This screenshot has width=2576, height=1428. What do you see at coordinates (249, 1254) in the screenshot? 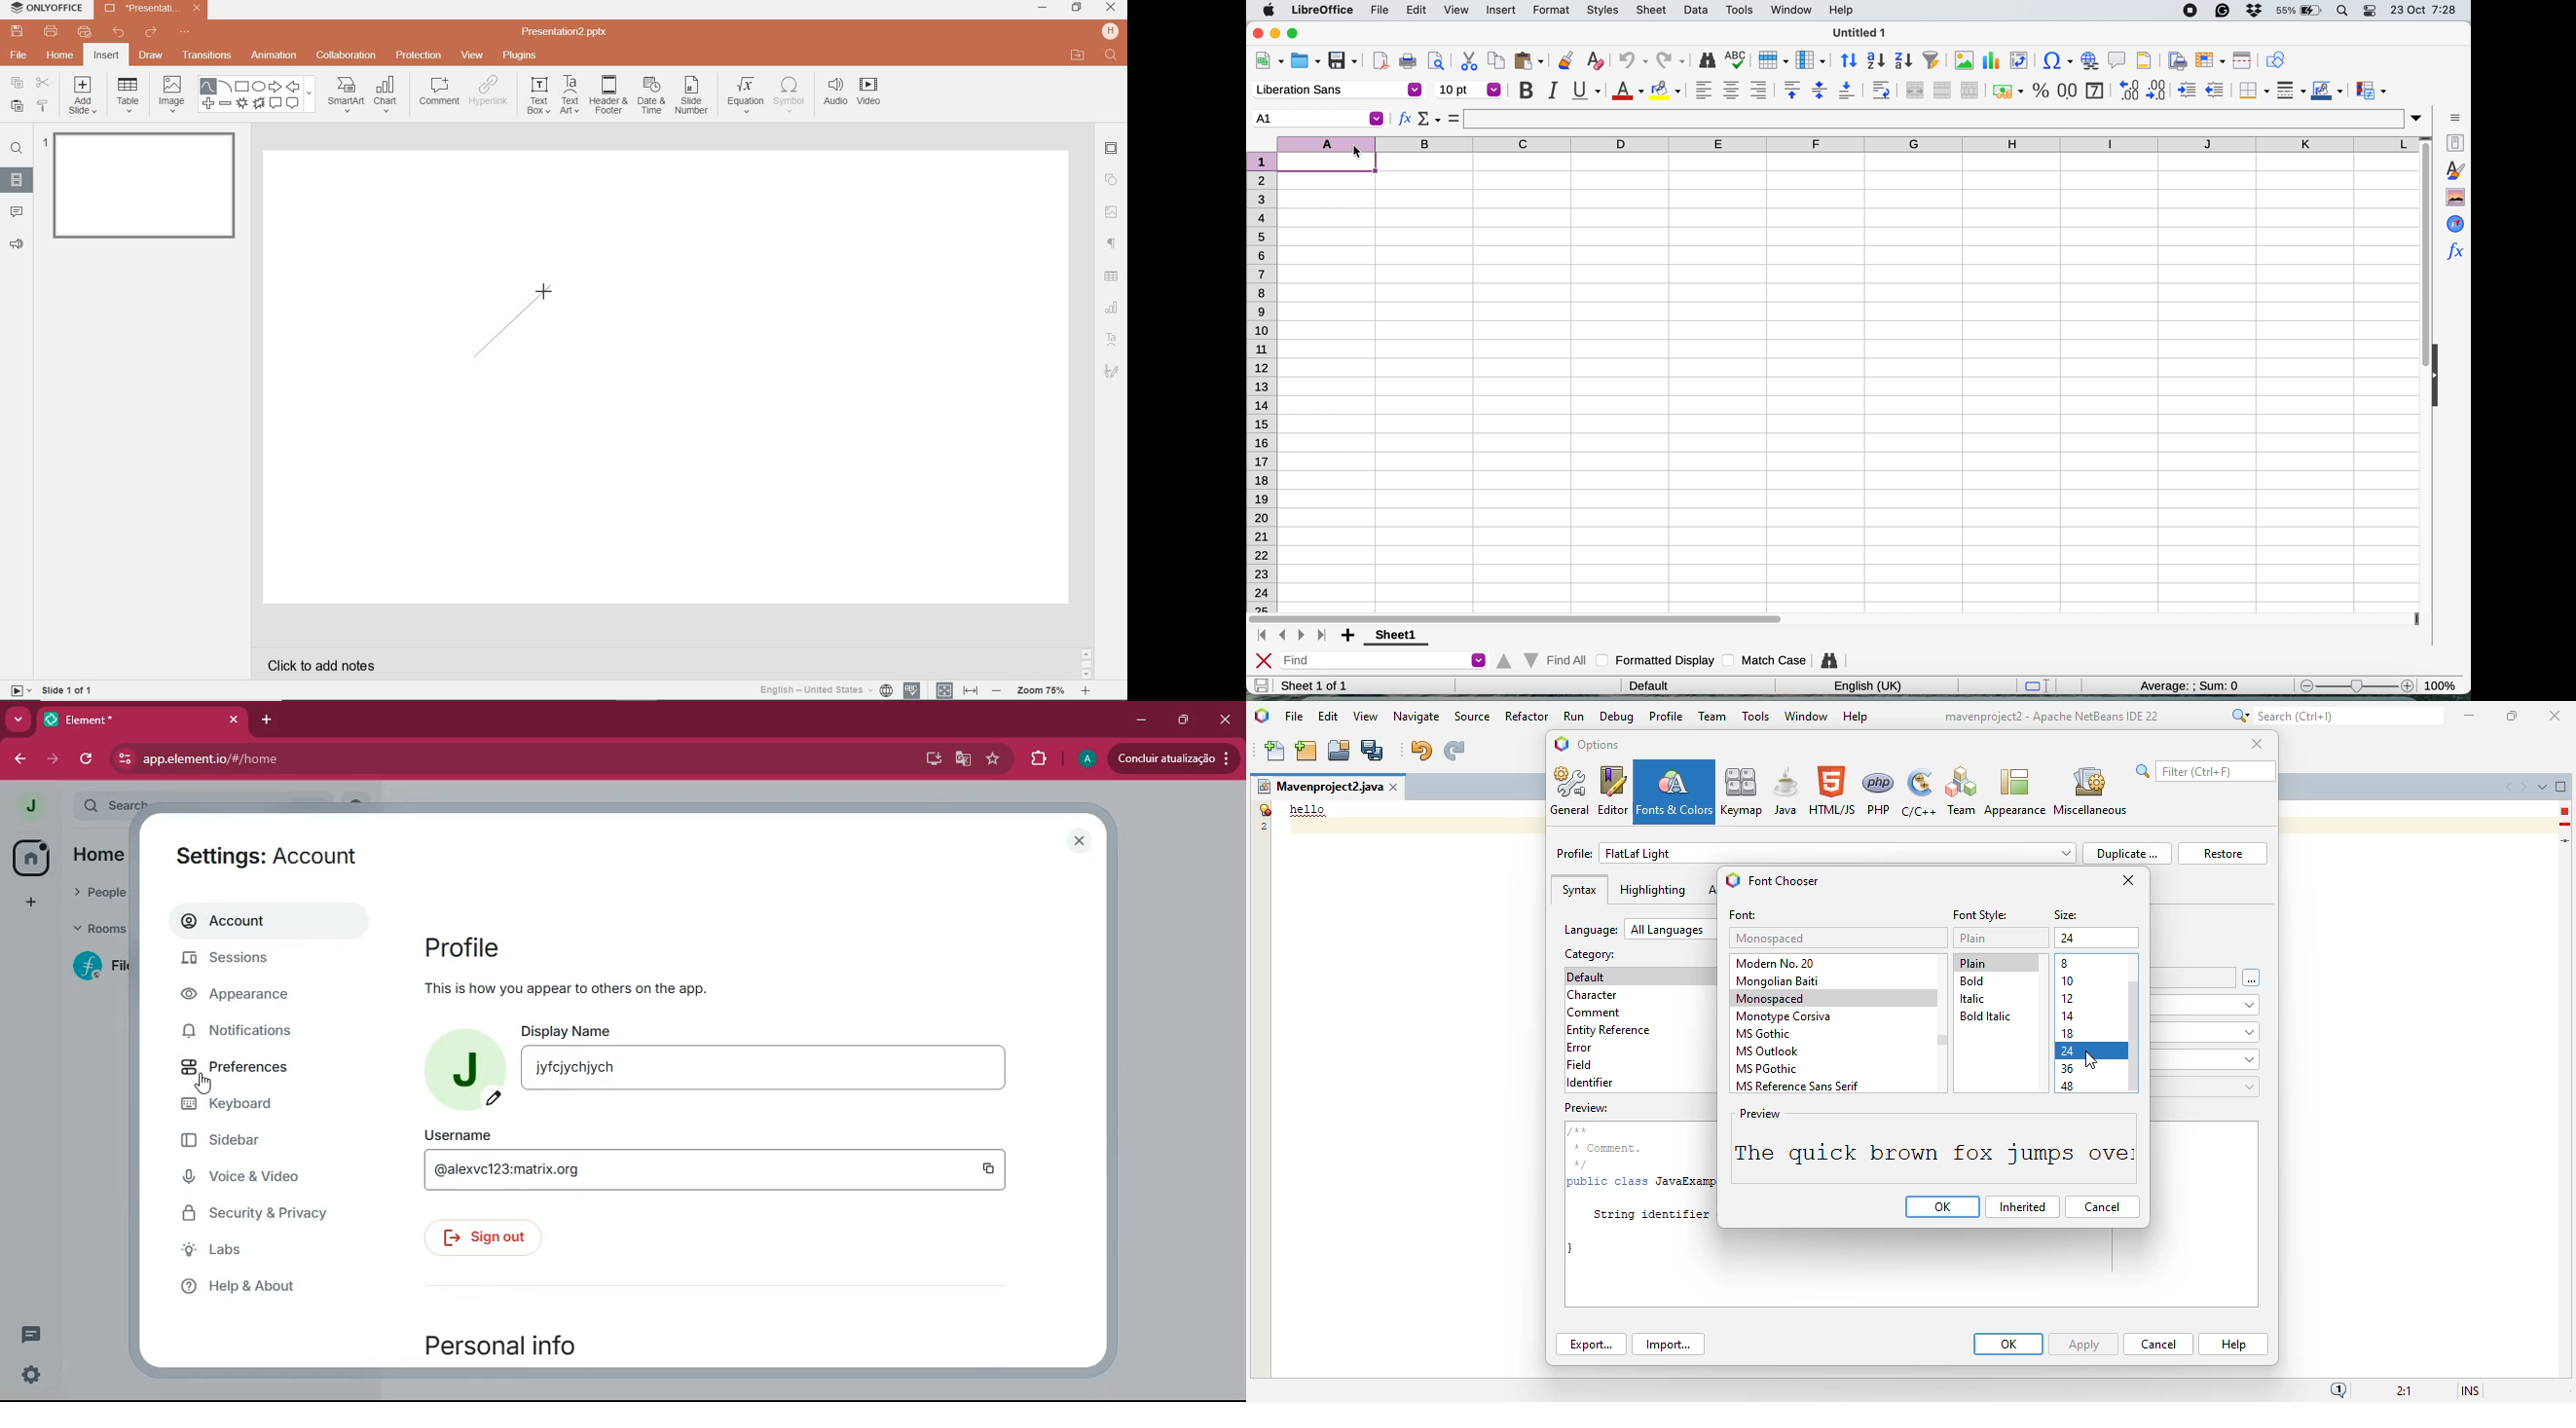
I see `labs` at bounding box center [249, 1254].